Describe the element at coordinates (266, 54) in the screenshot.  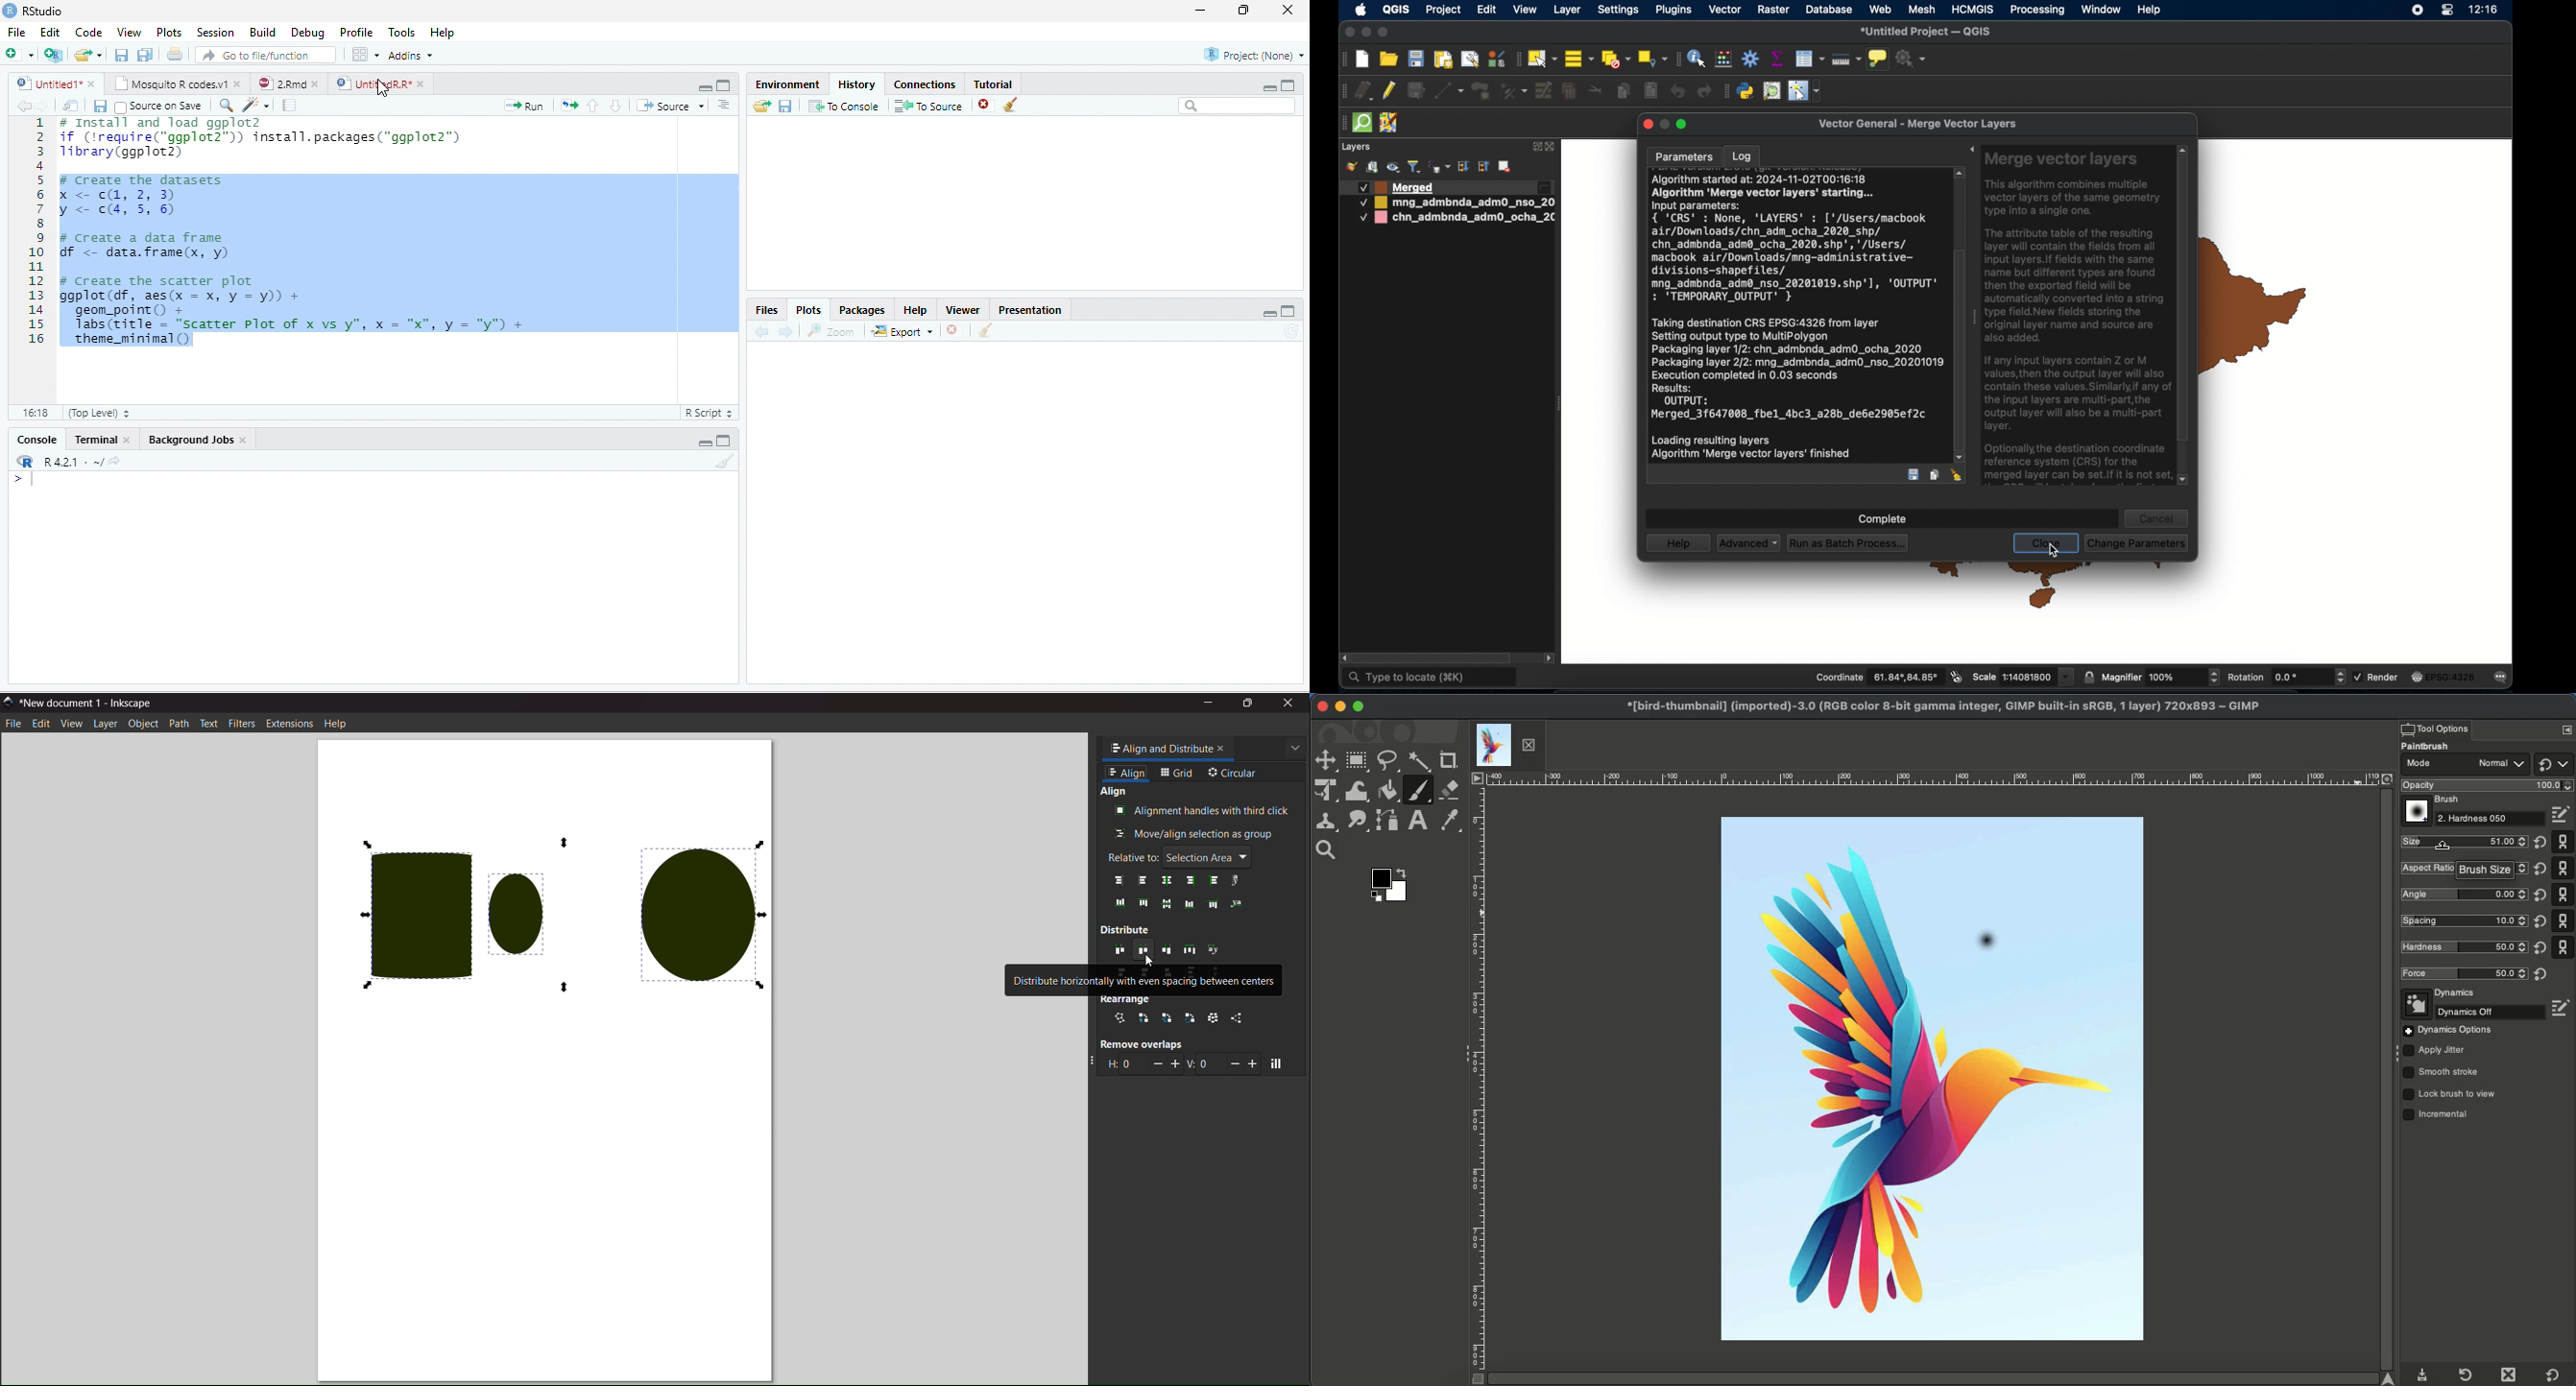
I see `Go to file/function` at that location.